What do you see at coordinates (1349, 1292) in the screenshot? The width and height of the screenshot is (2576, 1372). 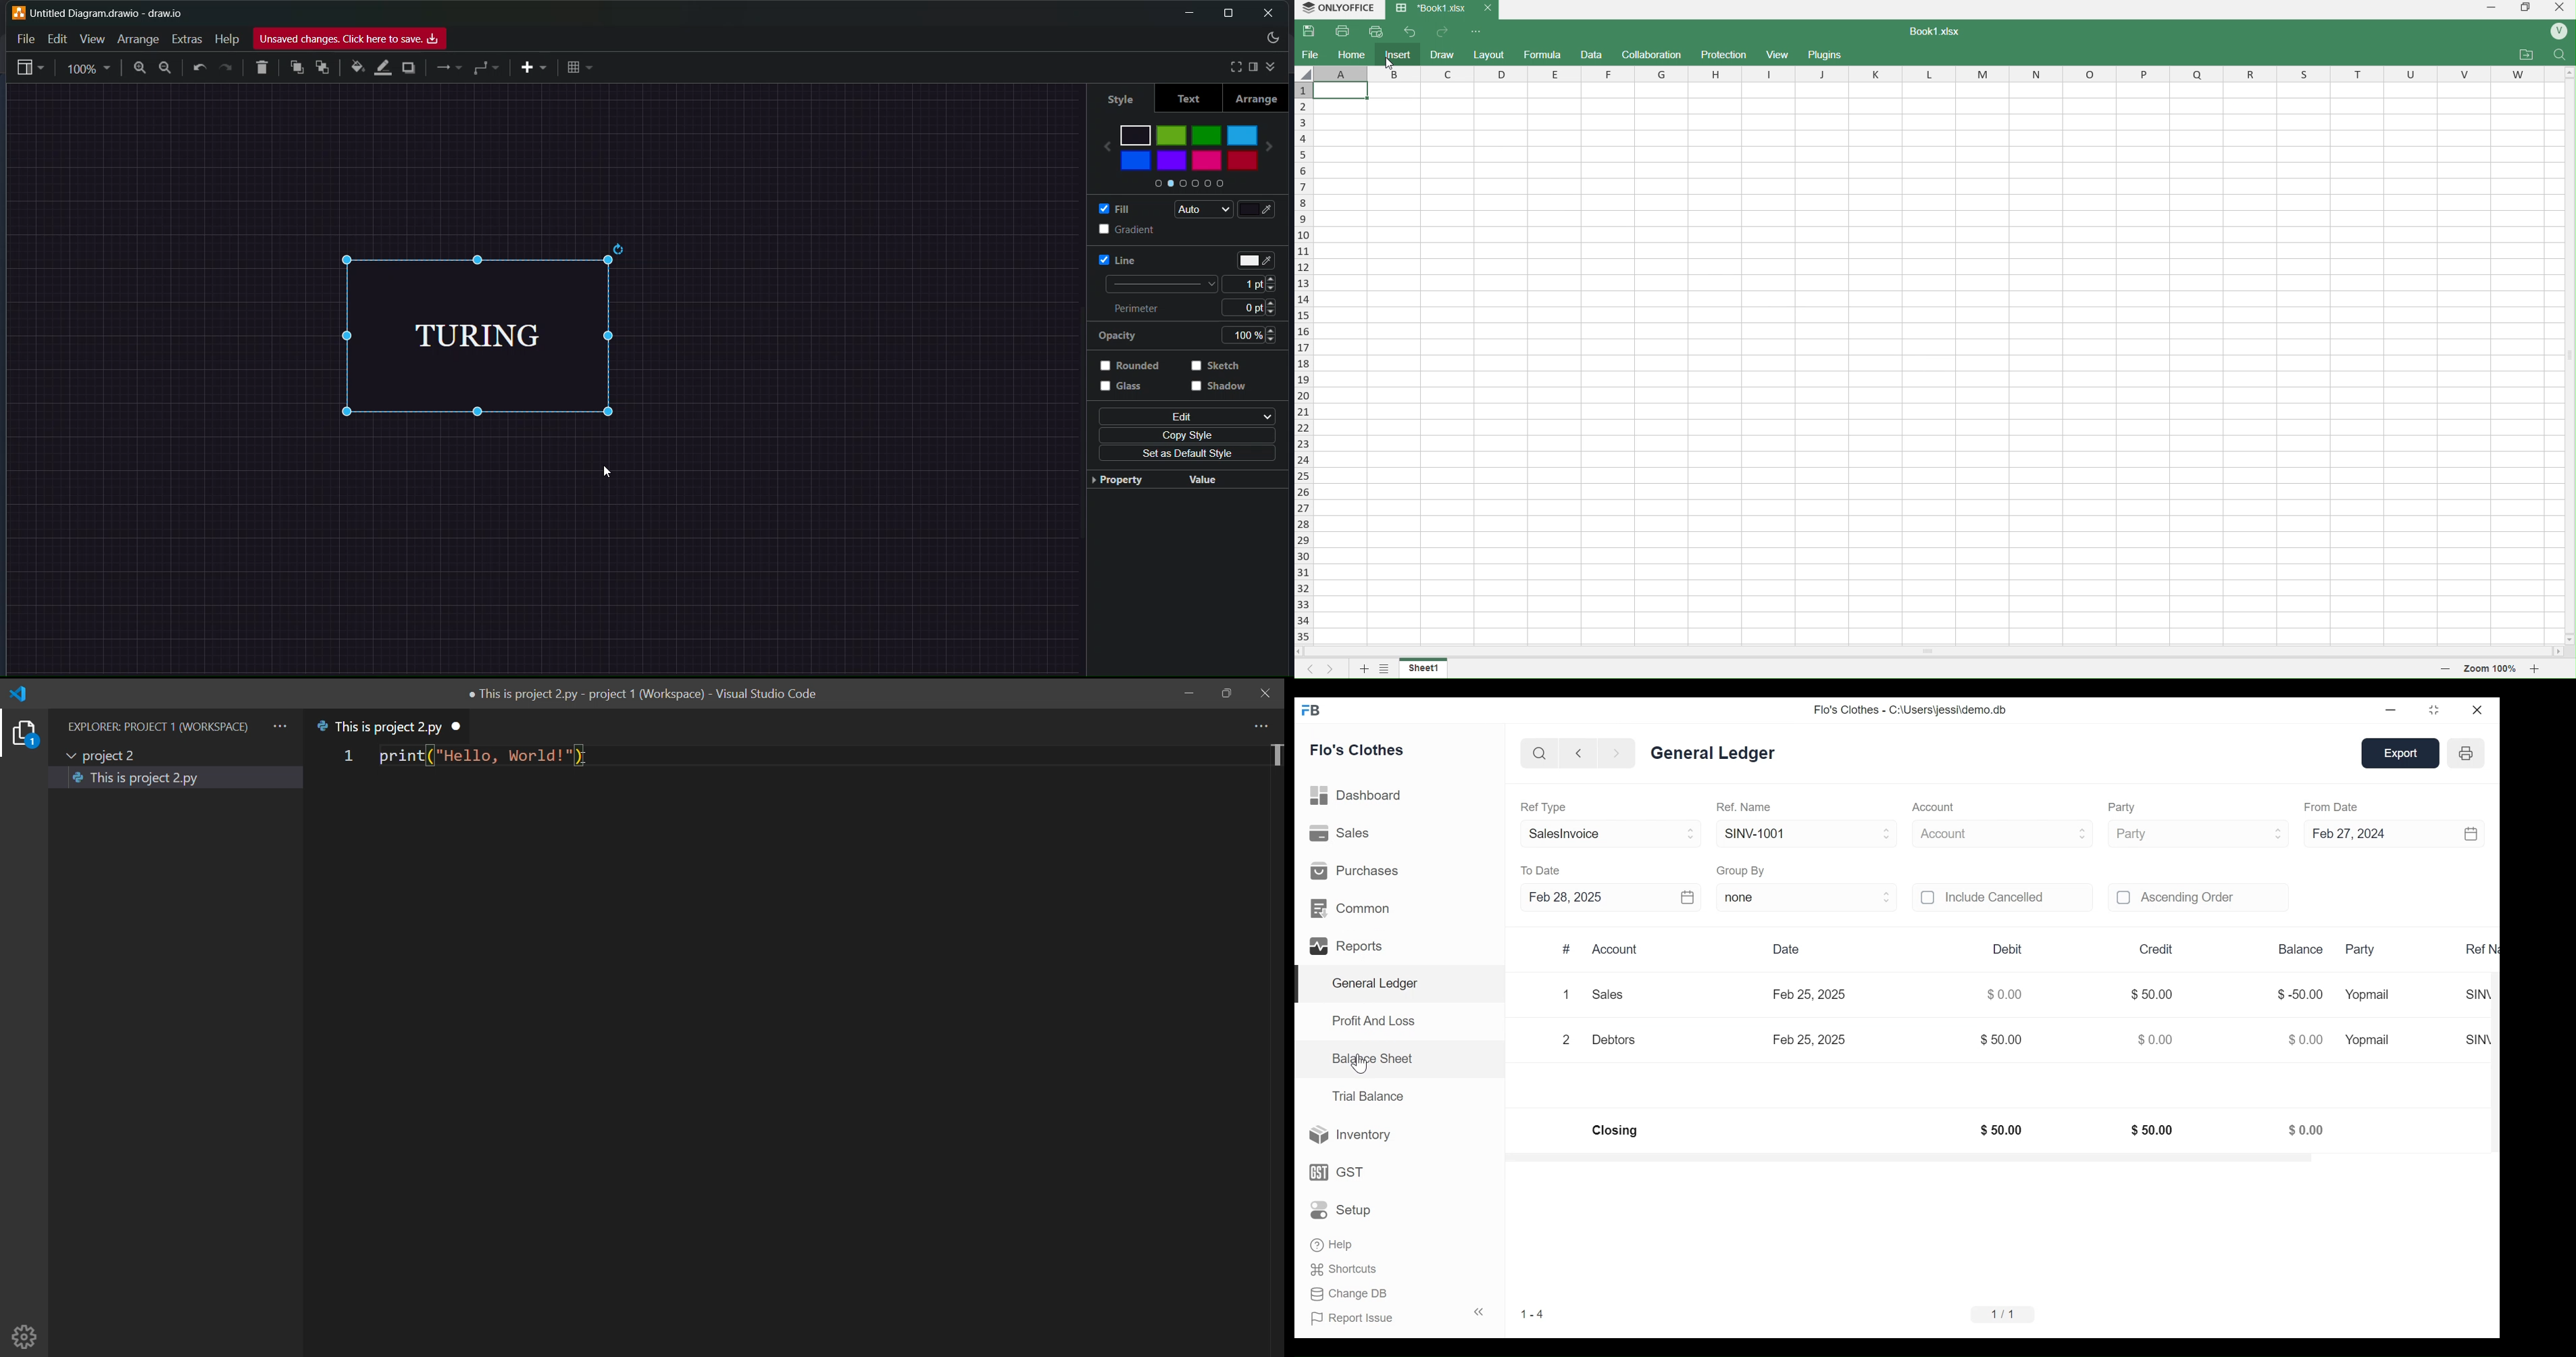 I see `Change DB` at bounding box center [1349, 1292].